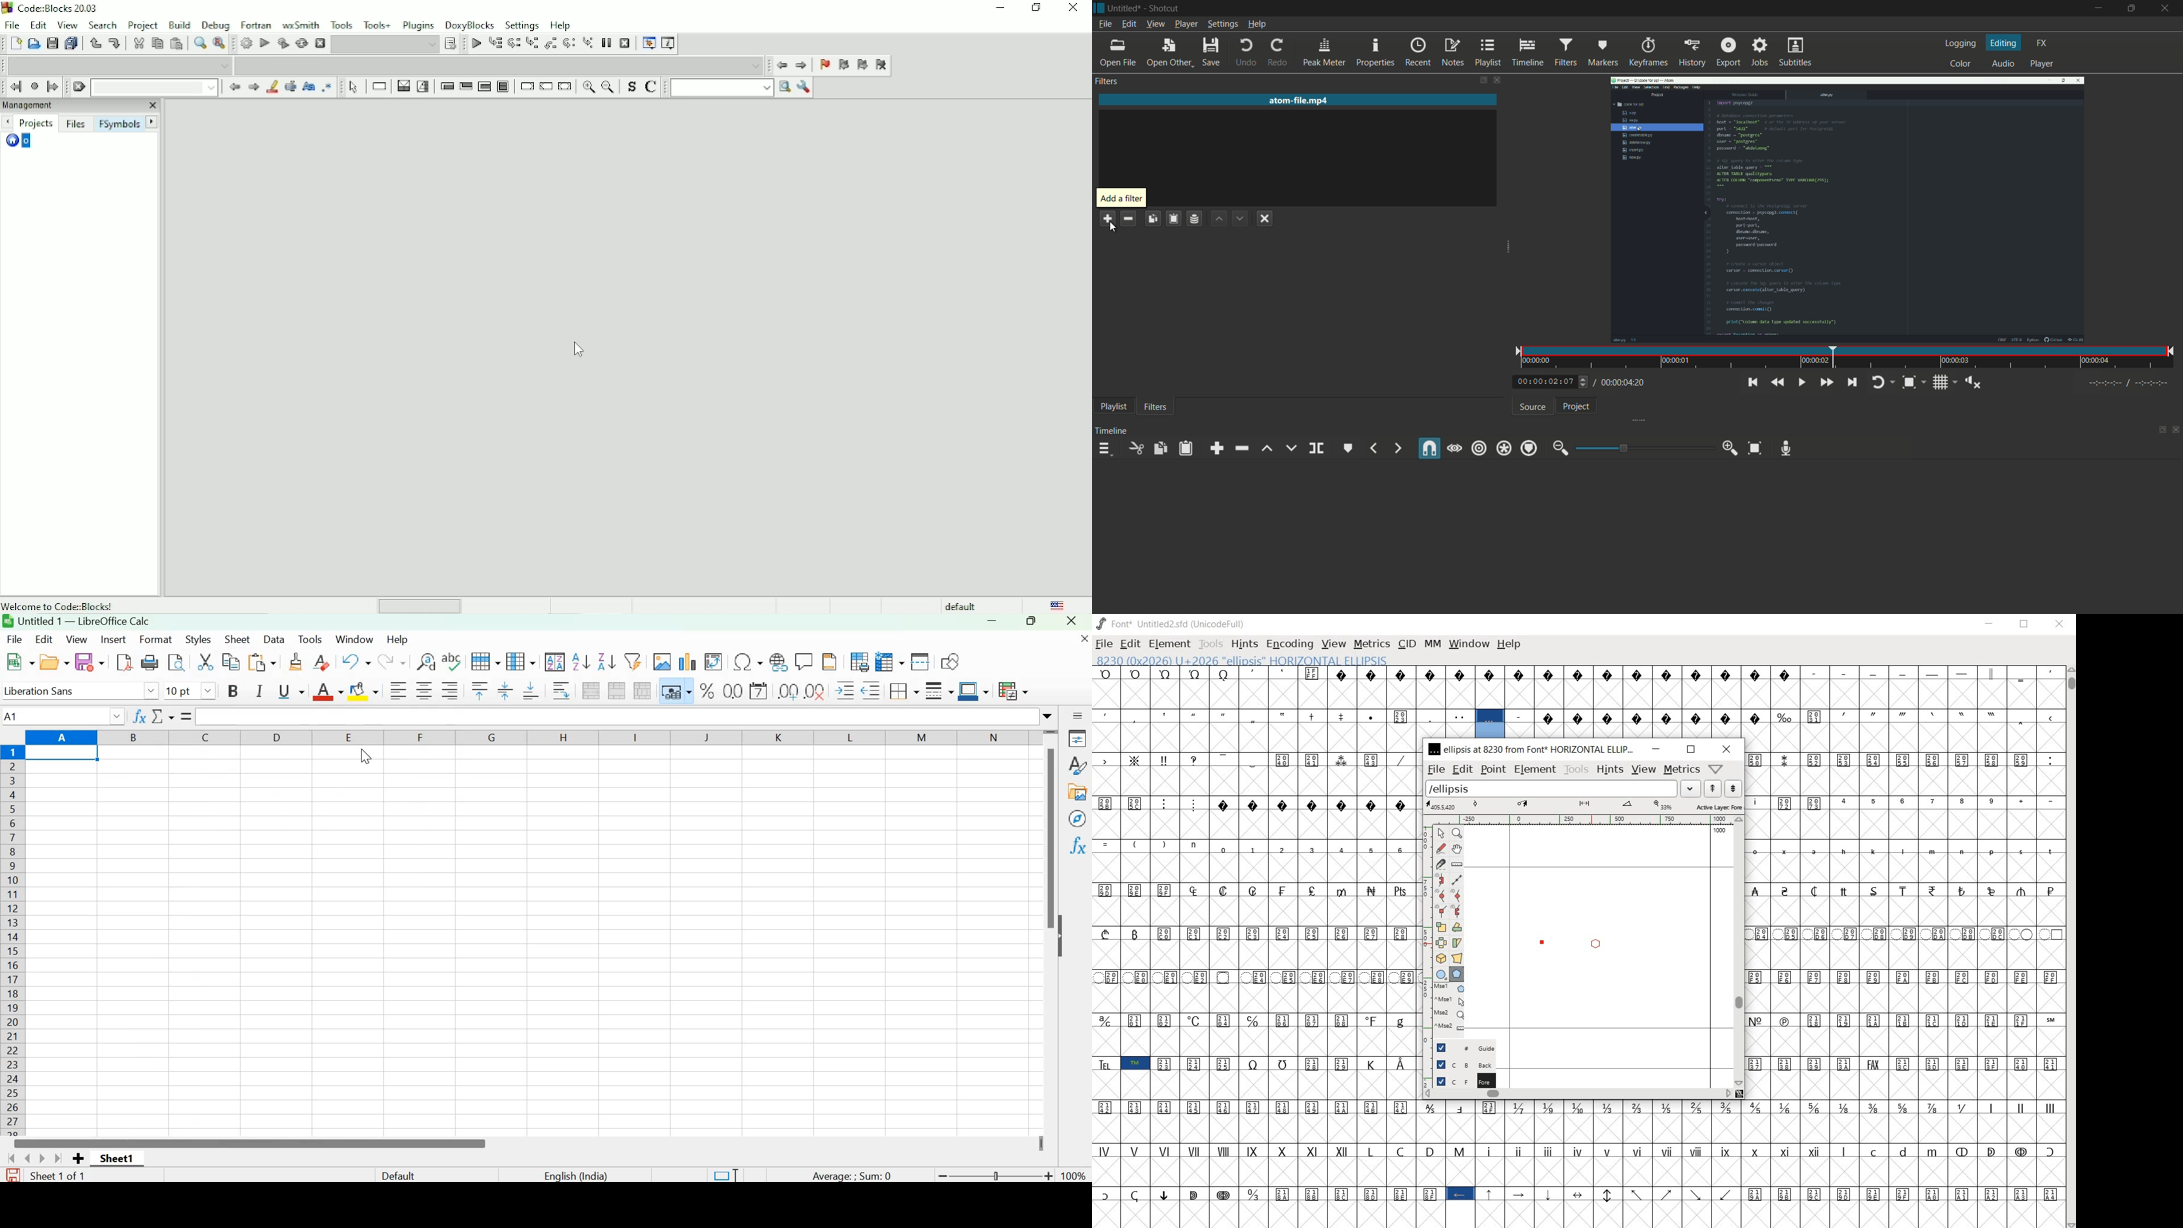 The height and width of the screenshot is (1232, 2184). What do you see at coordinates (1107, 81) in the screenshot?
I see `filters` at bounding box center [1107, 81].